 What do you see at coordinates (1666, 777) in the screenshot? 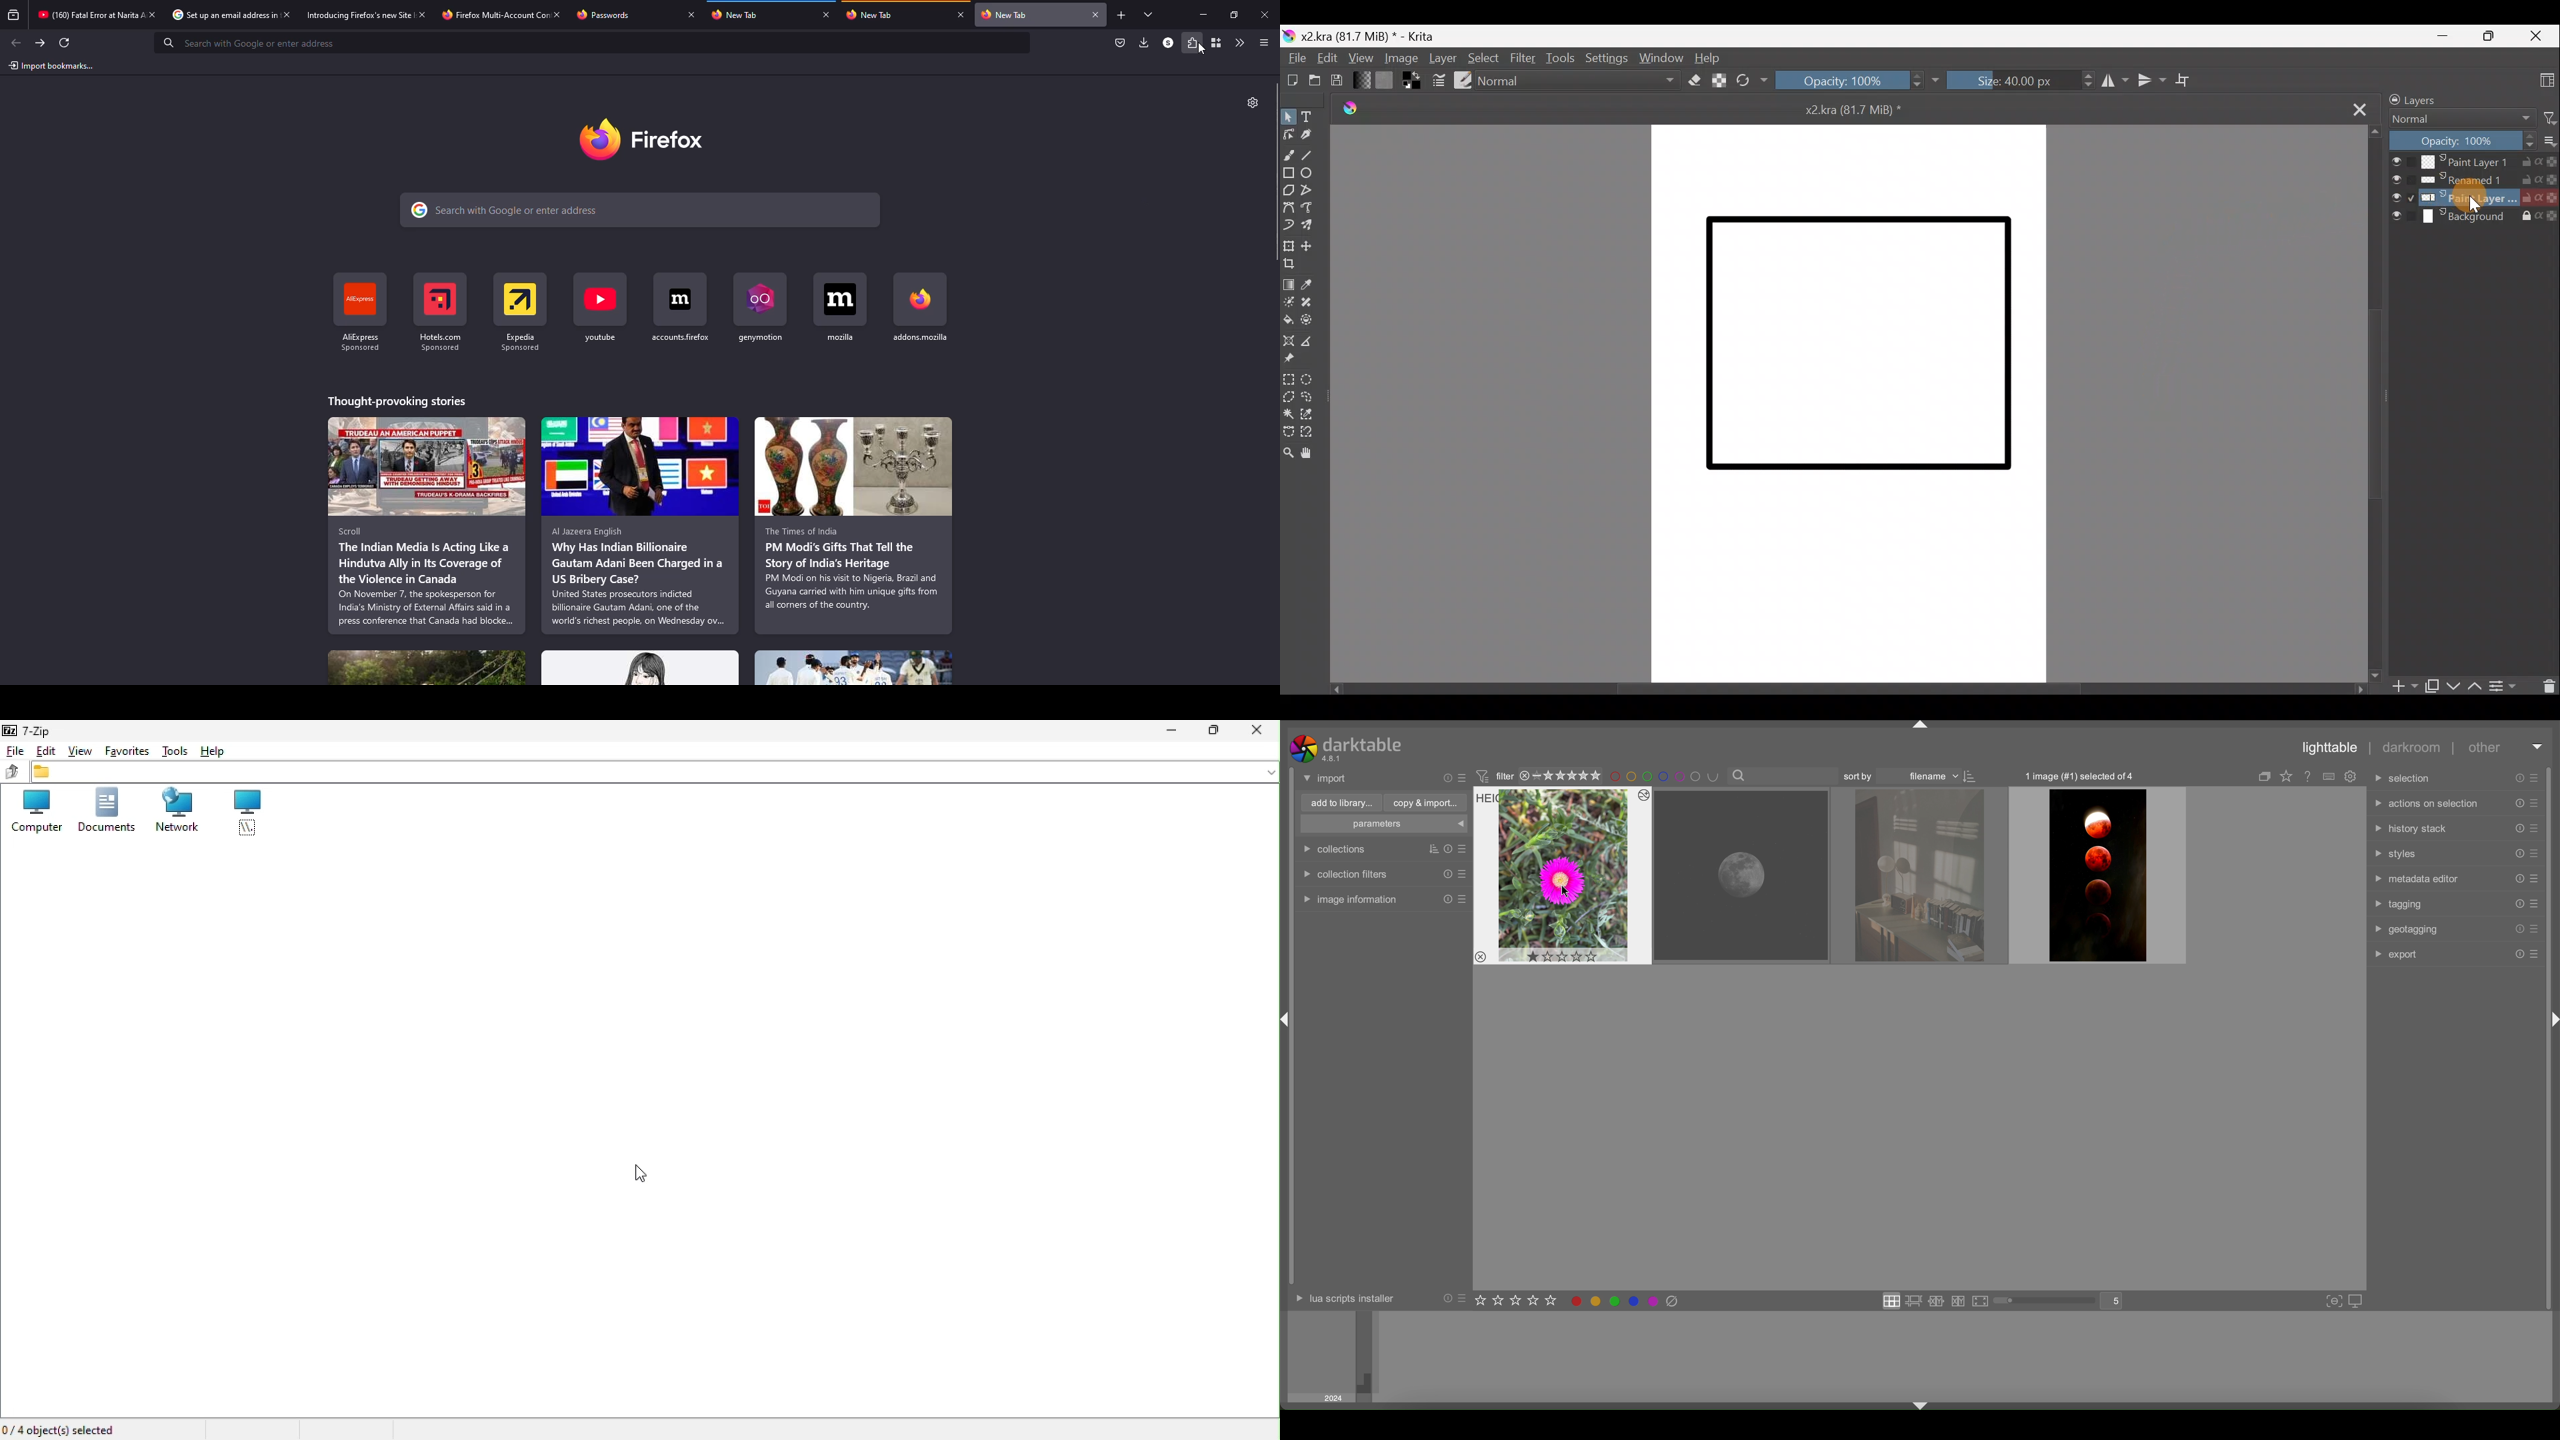
I see `filter by images color level` at bounding box center [1666, 777].